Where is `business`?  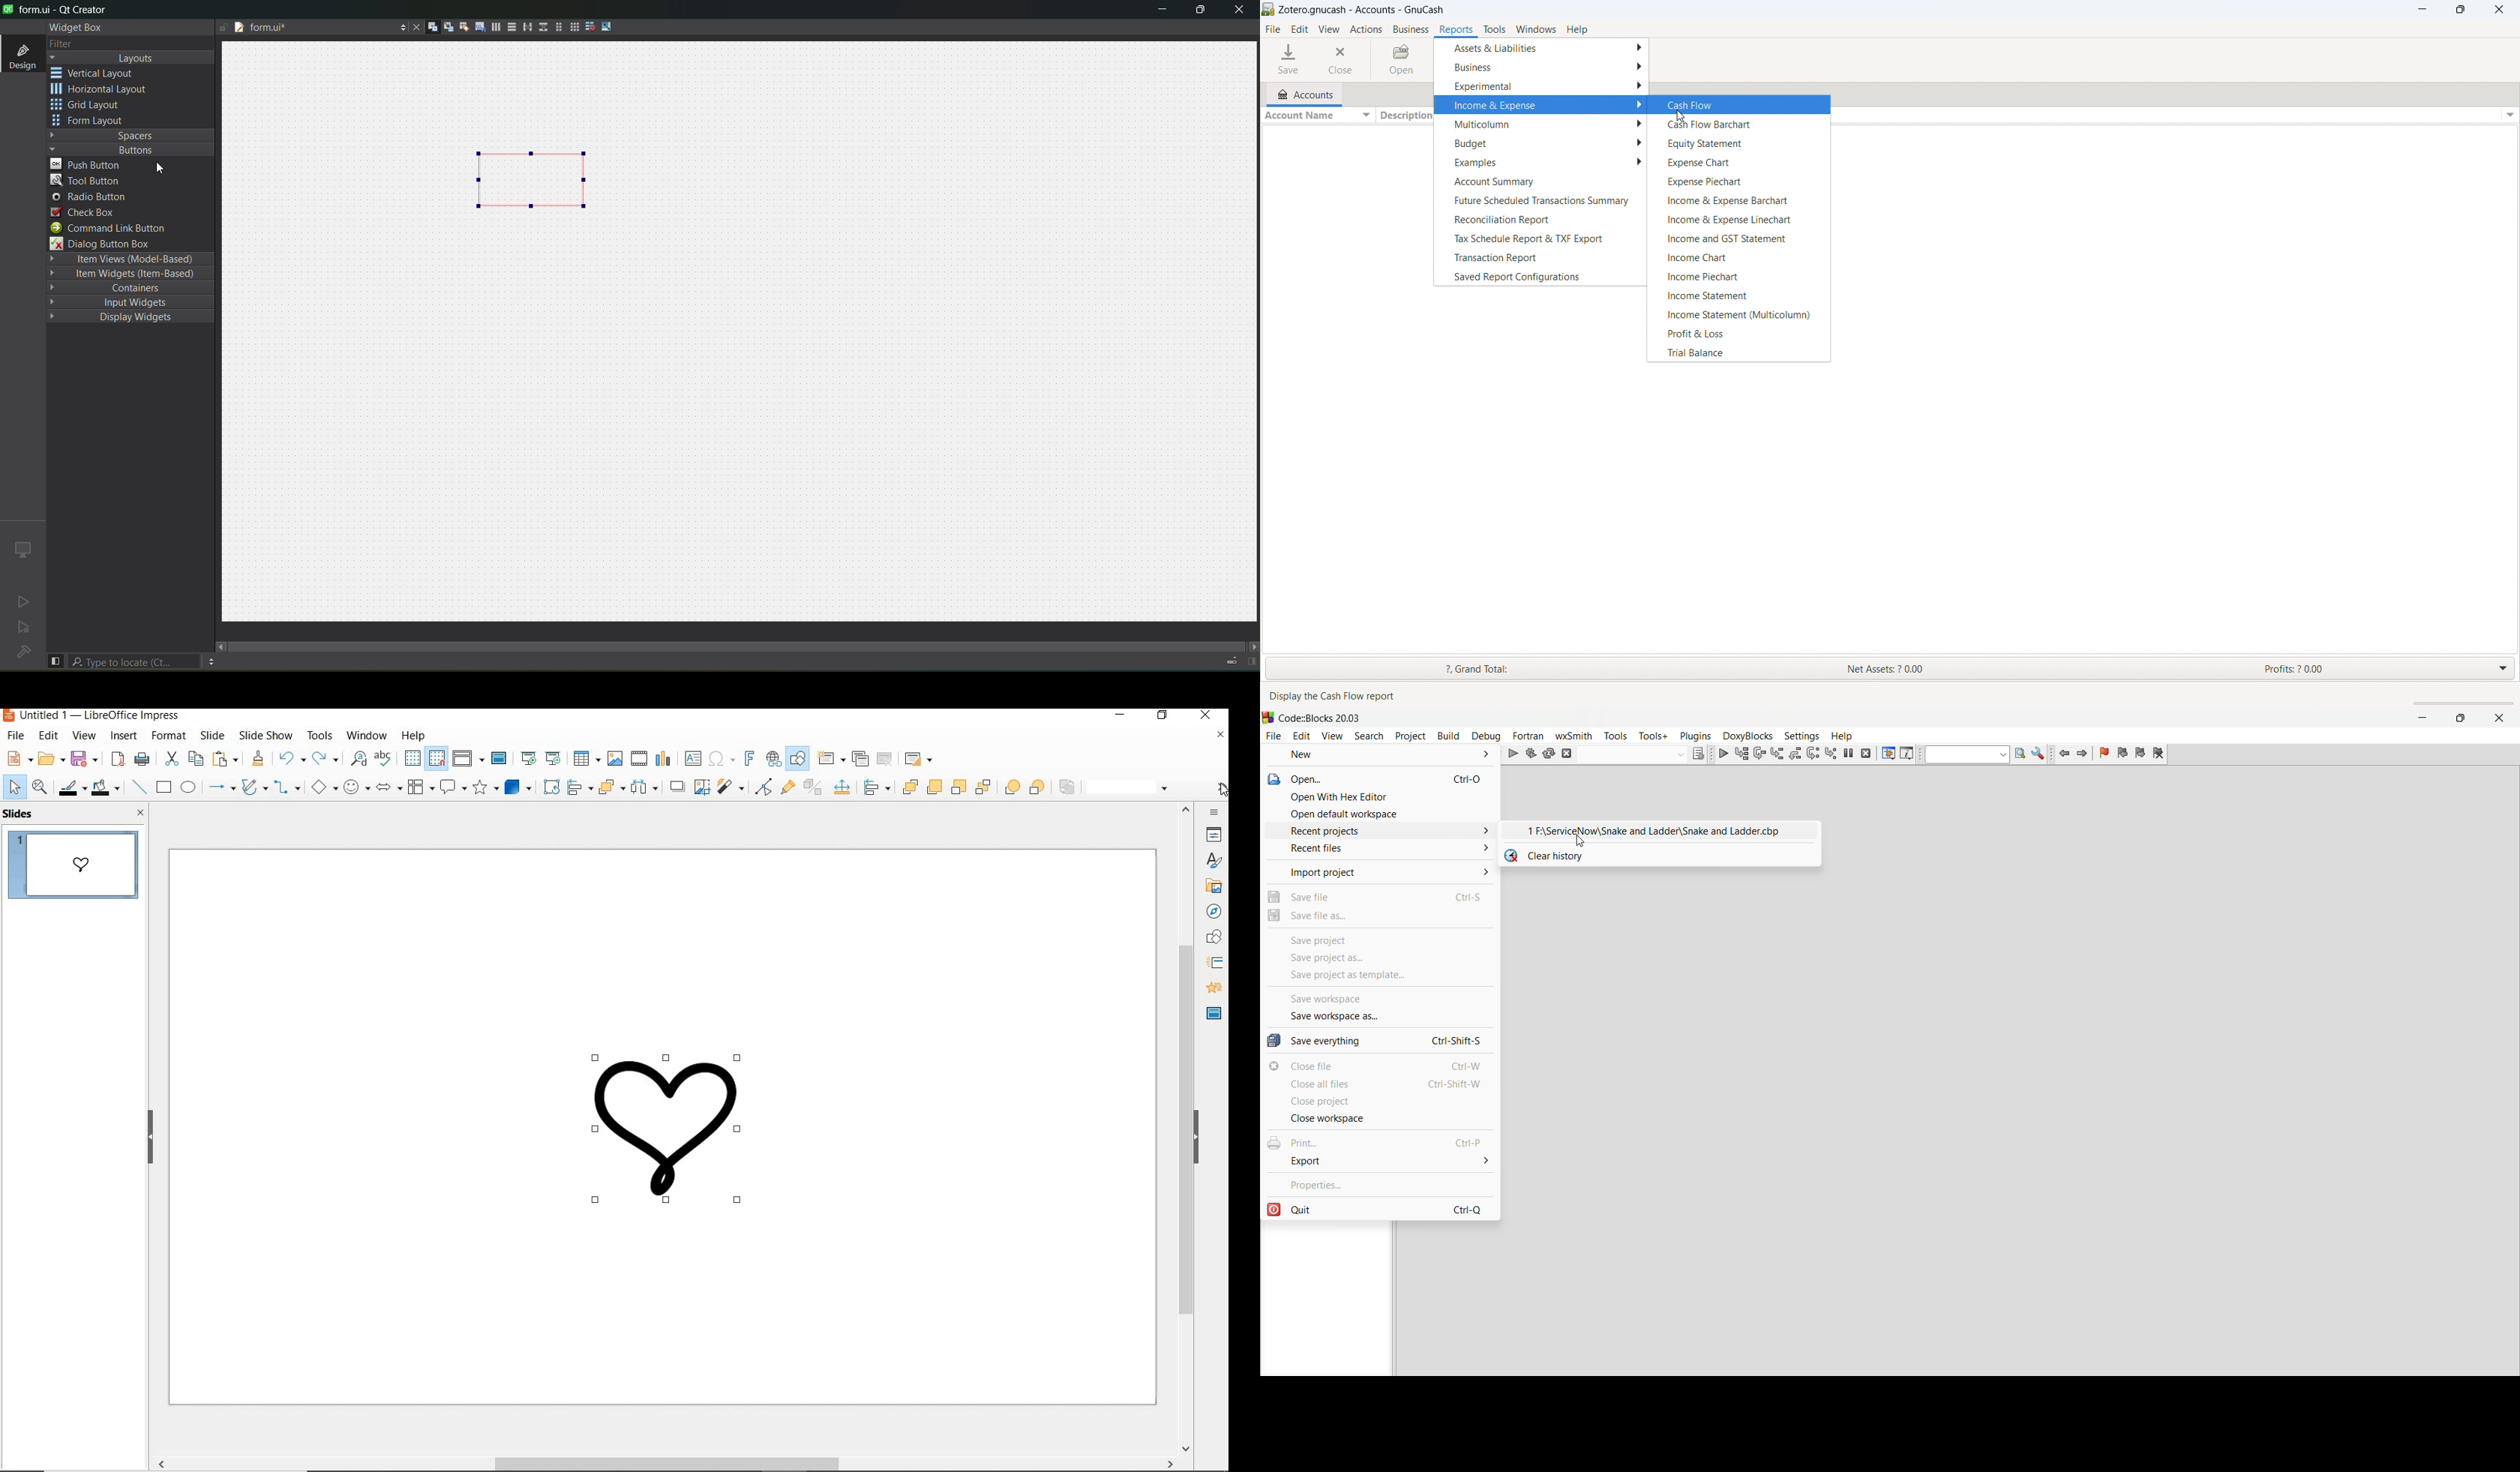 business is located at coordinates (1410, 29).